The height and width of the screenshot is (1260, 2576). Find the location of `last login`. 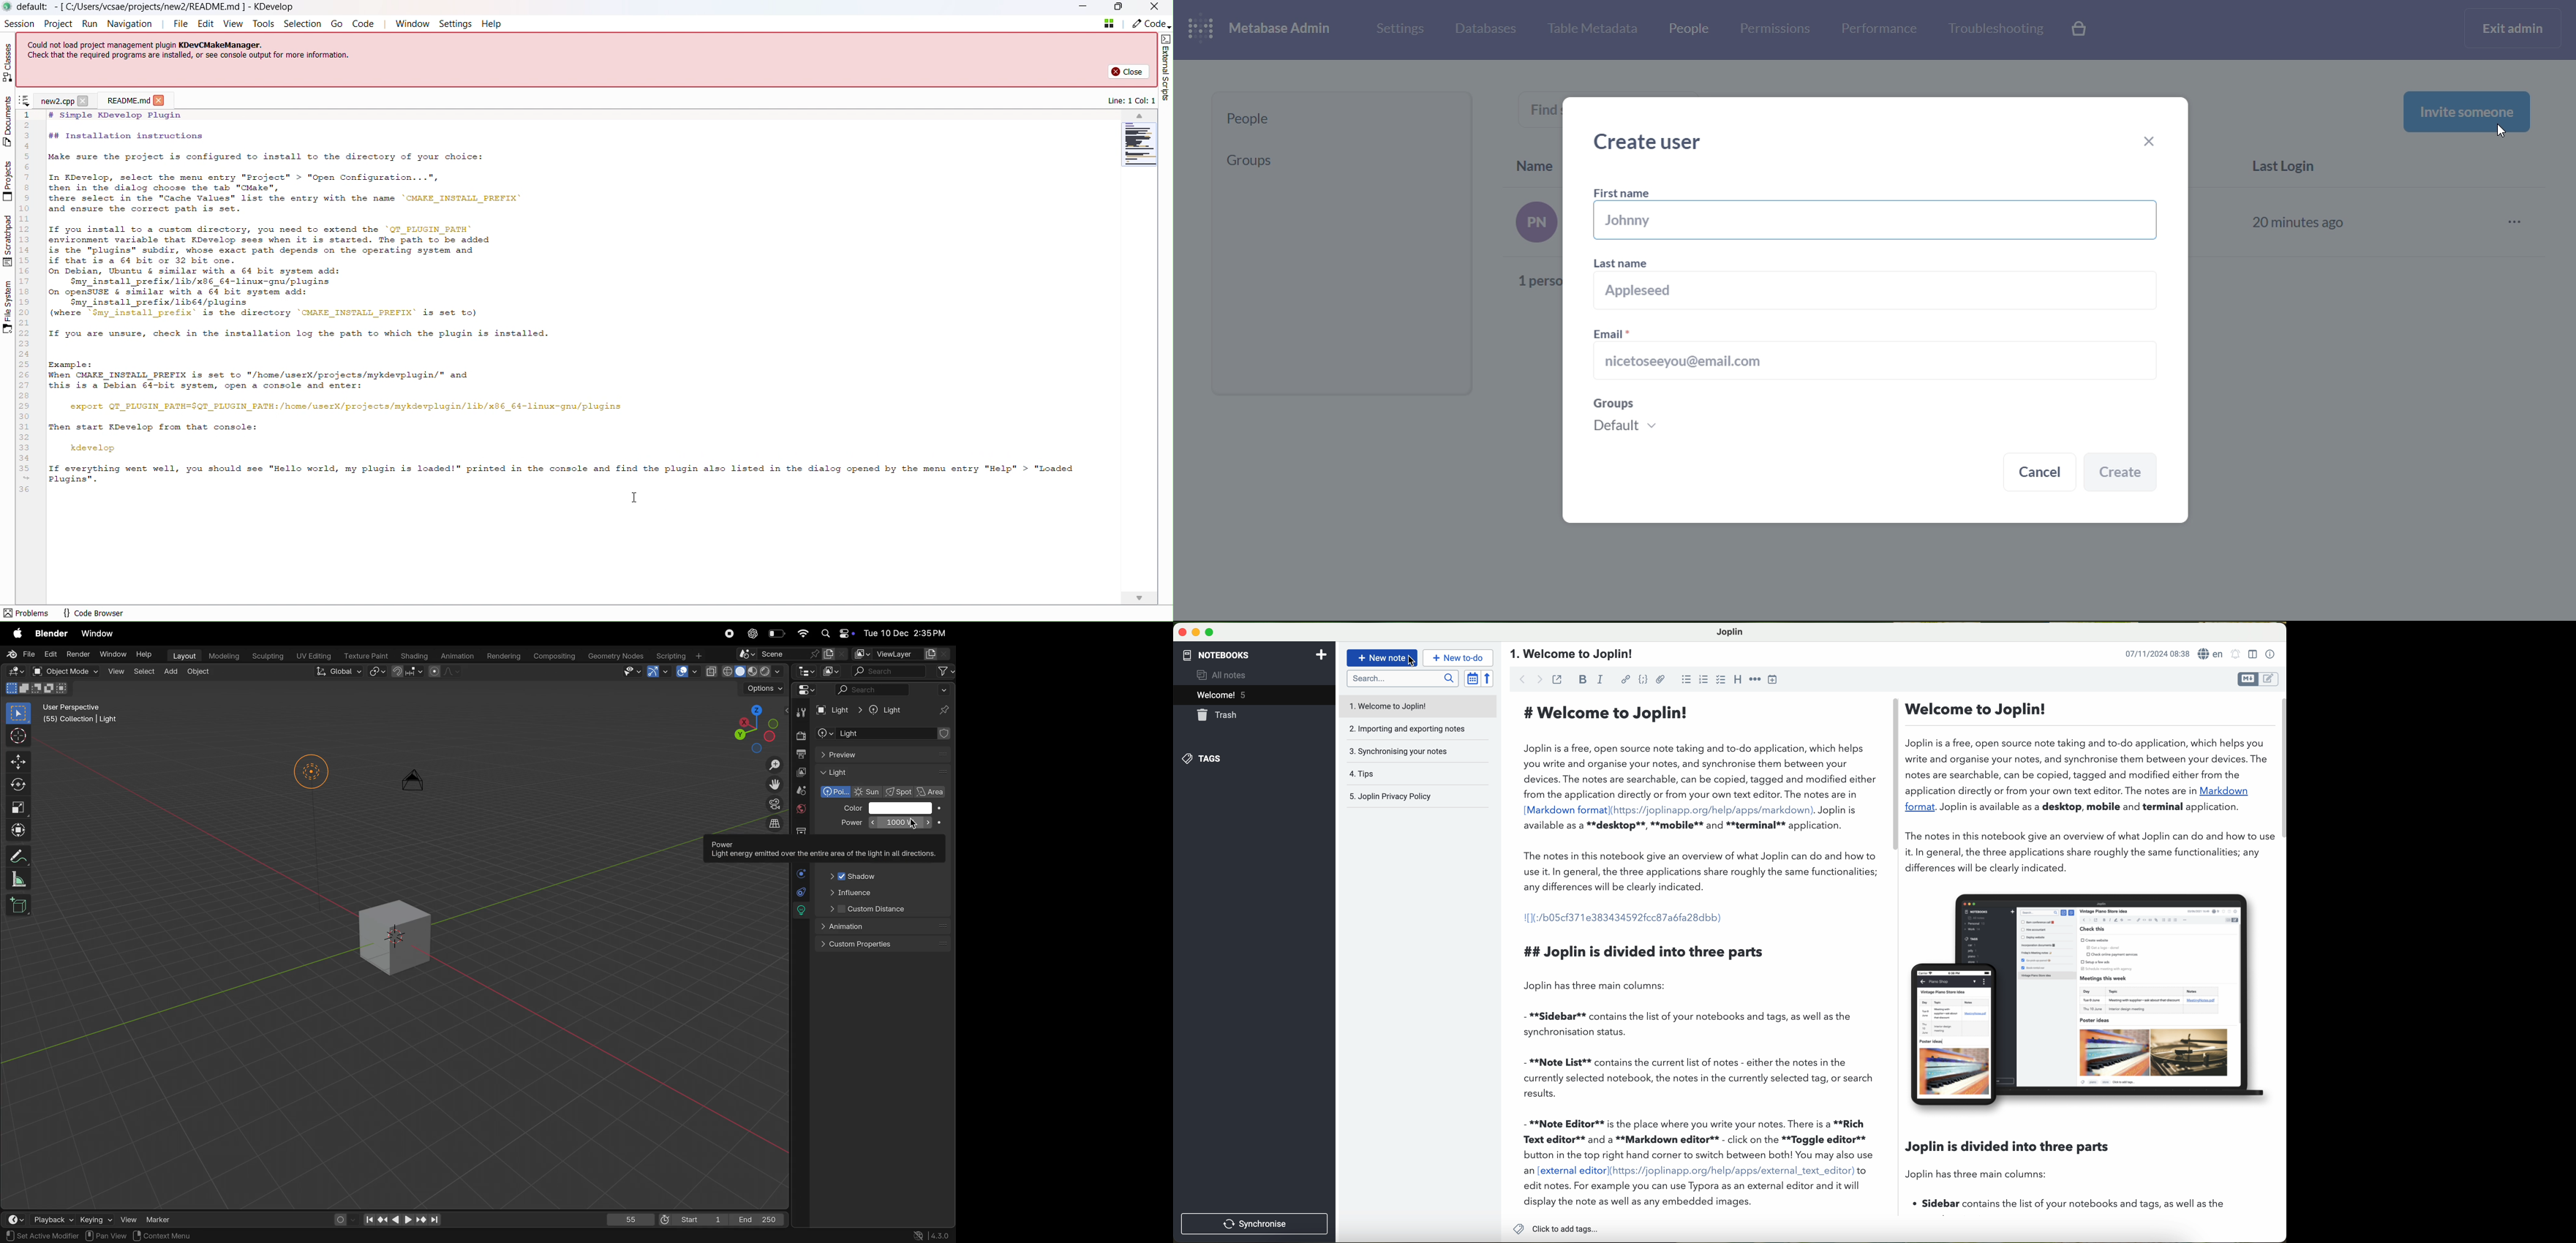

last login is located at coordinates (2291, 168).